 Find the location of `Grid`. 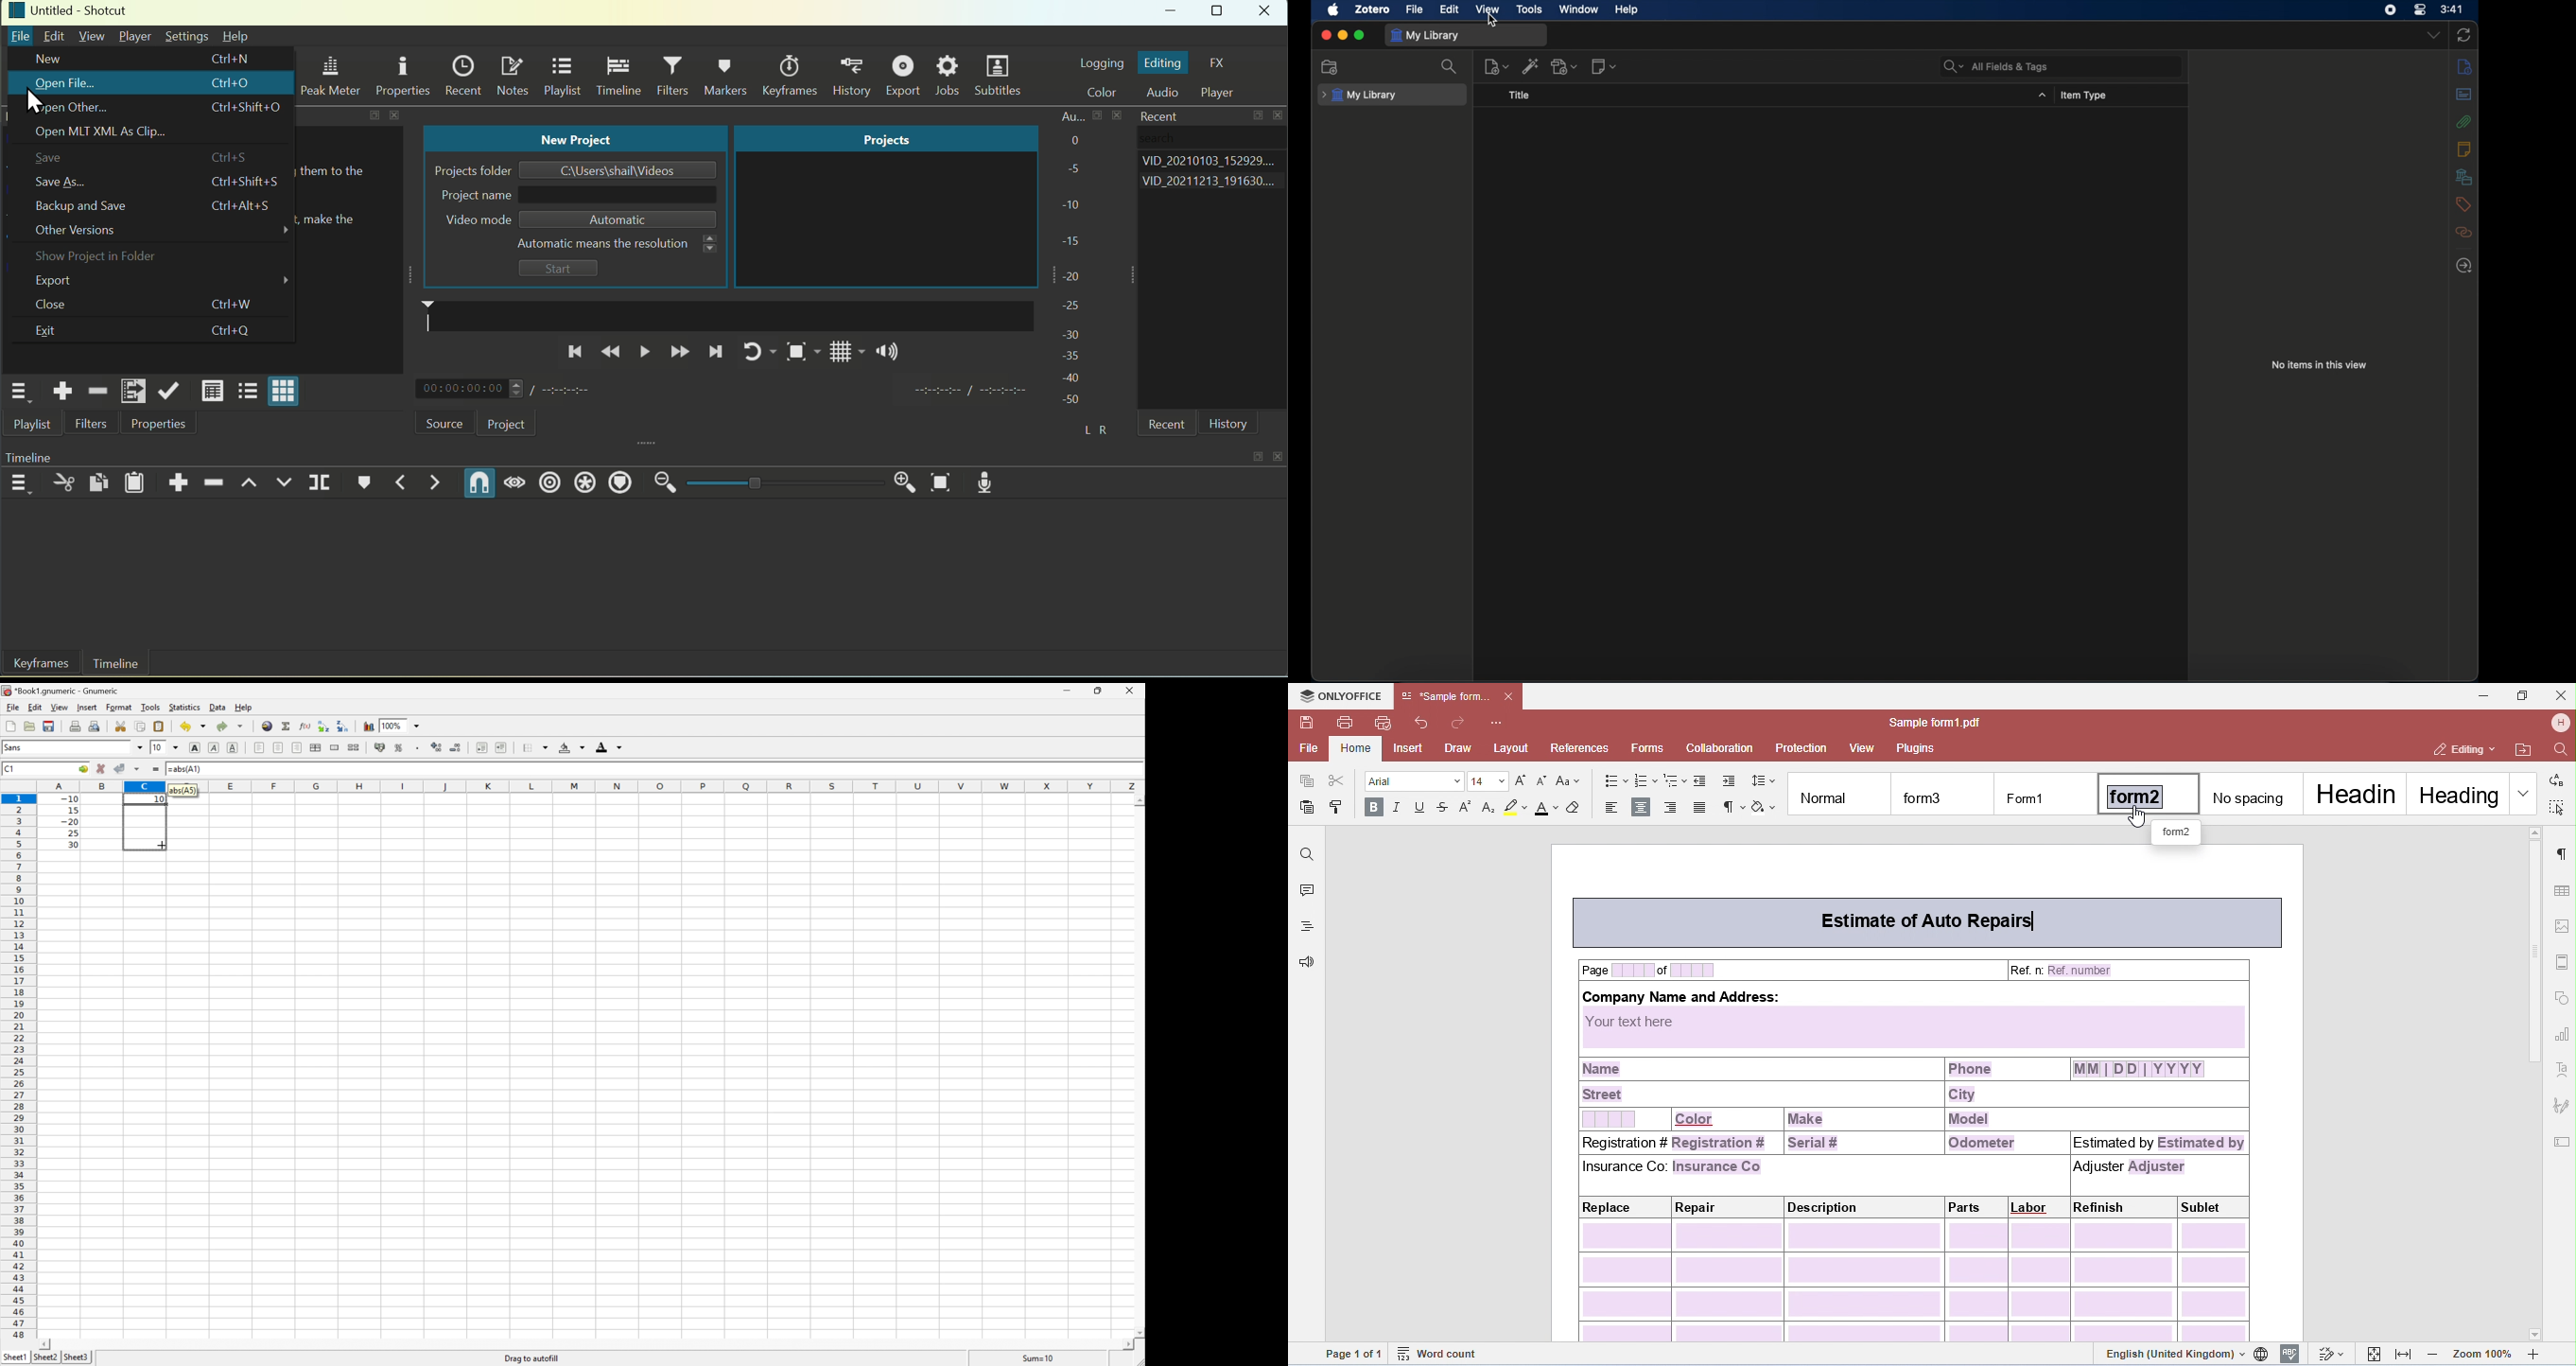

Grid is located at coordinates (838, 356).